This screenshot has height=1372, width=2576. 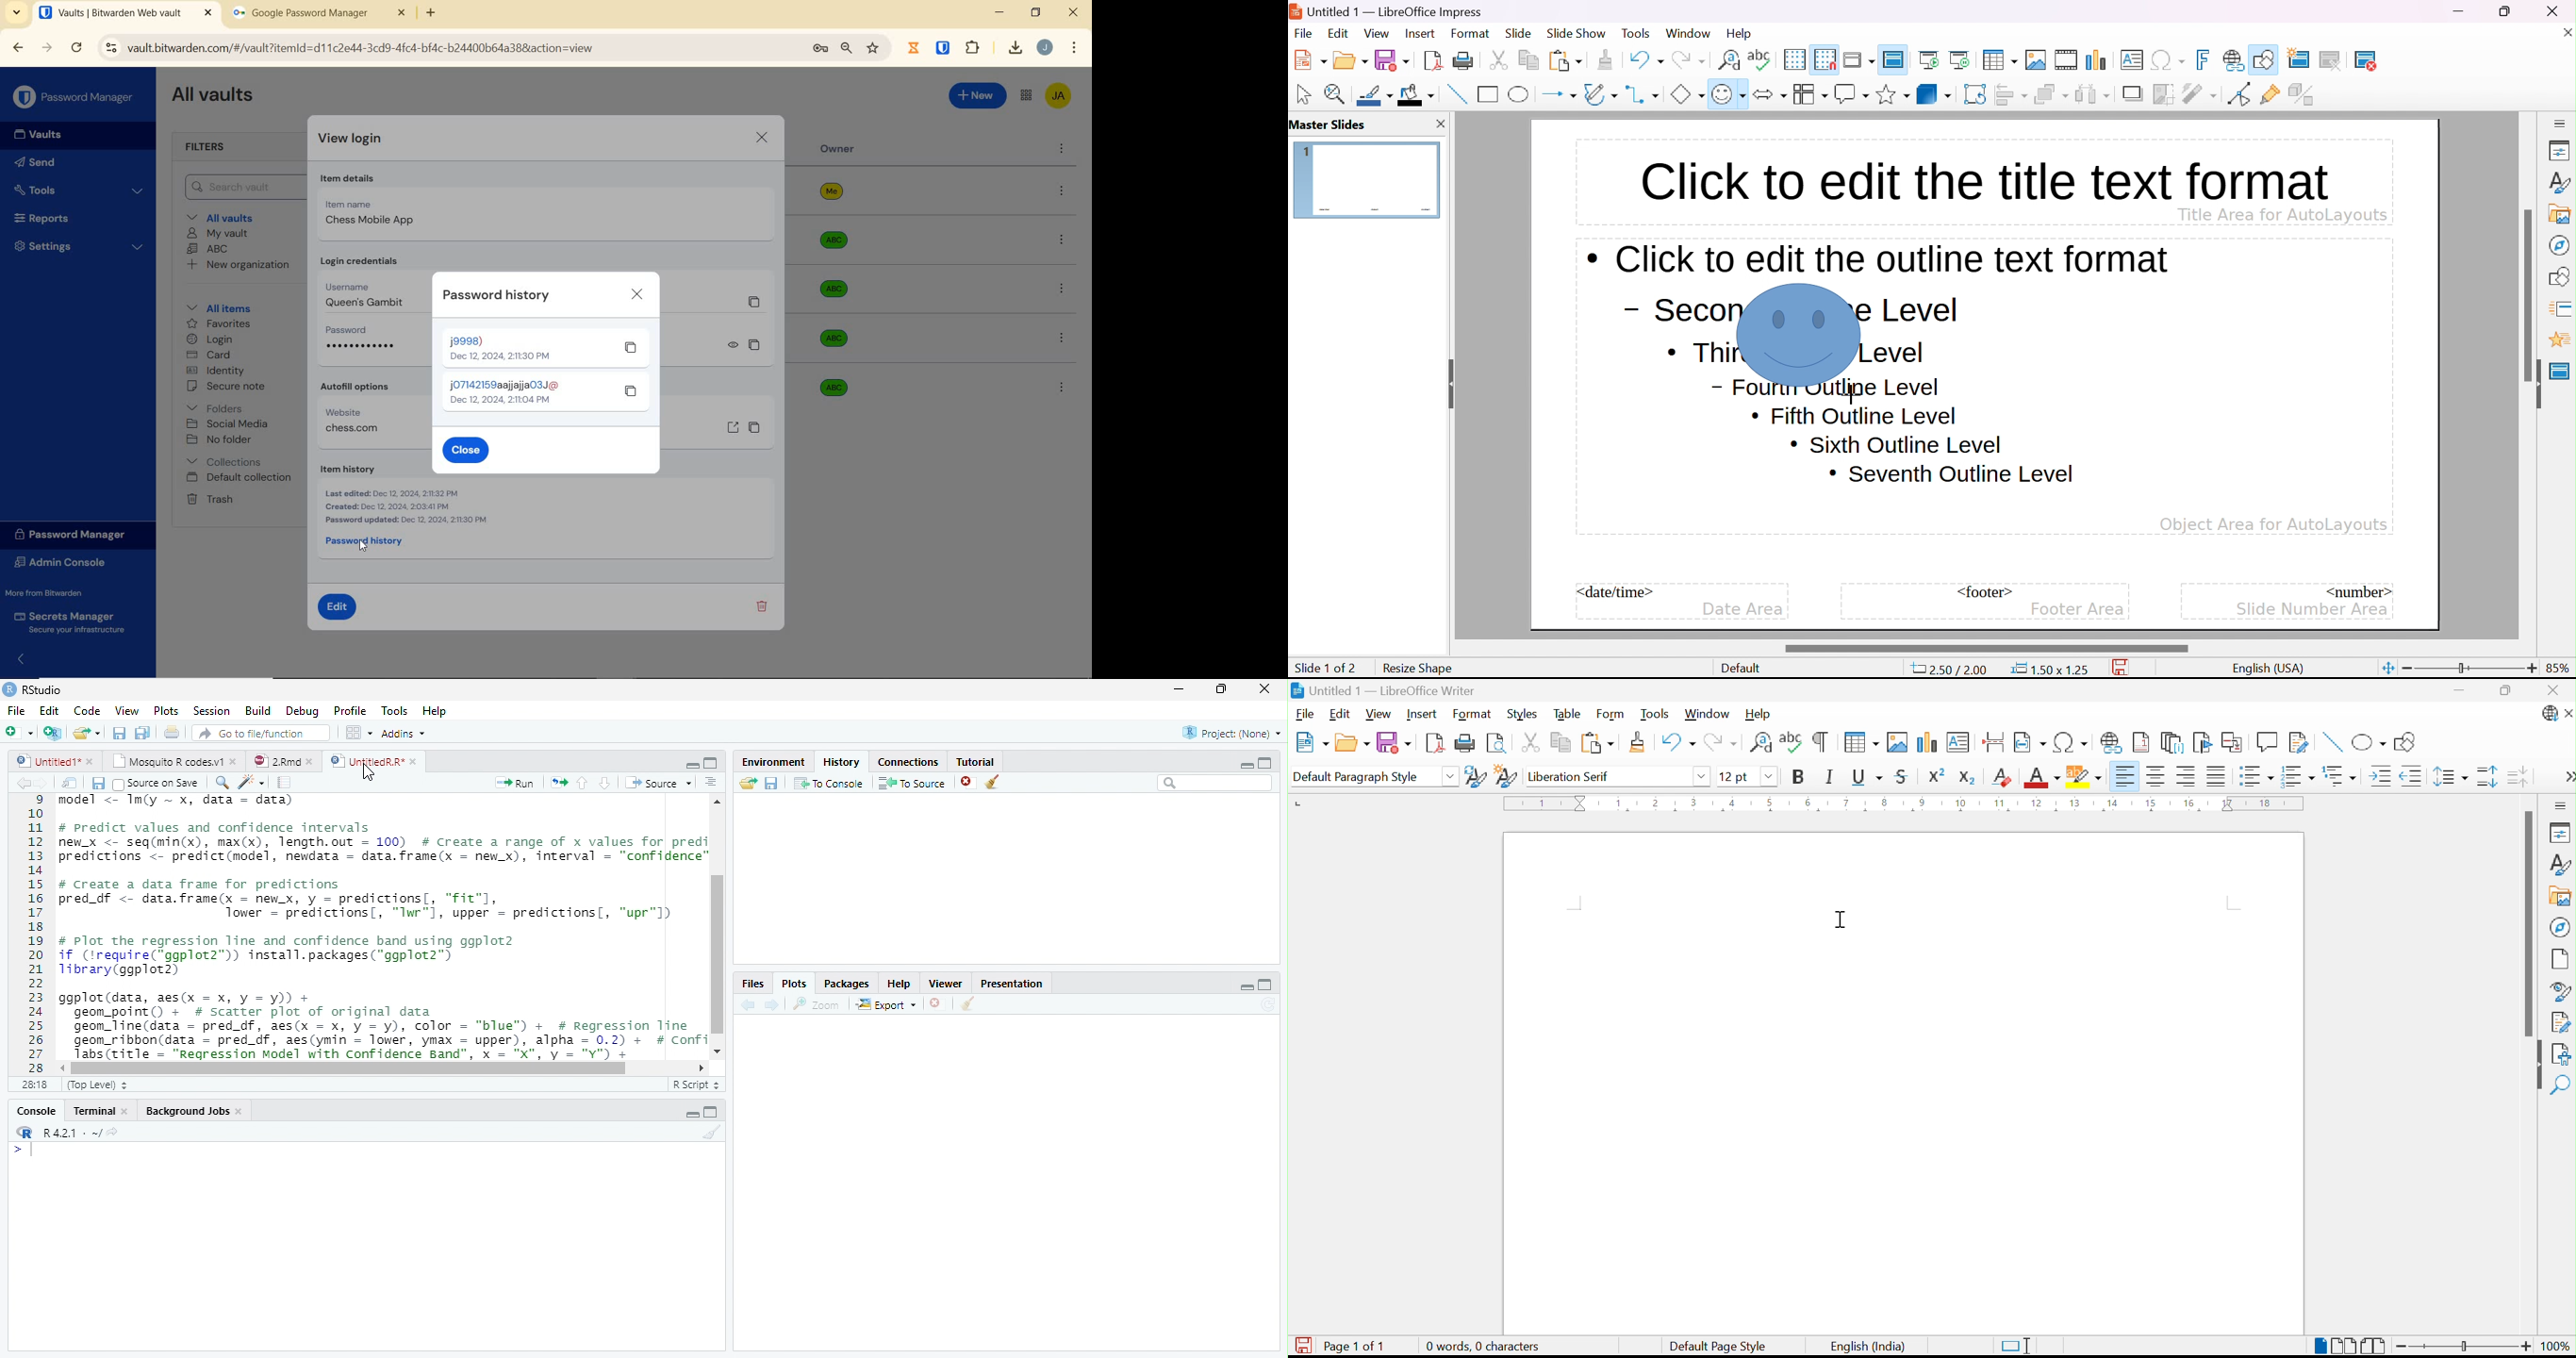 I want to click on Close, so click(x=2568, y=713).